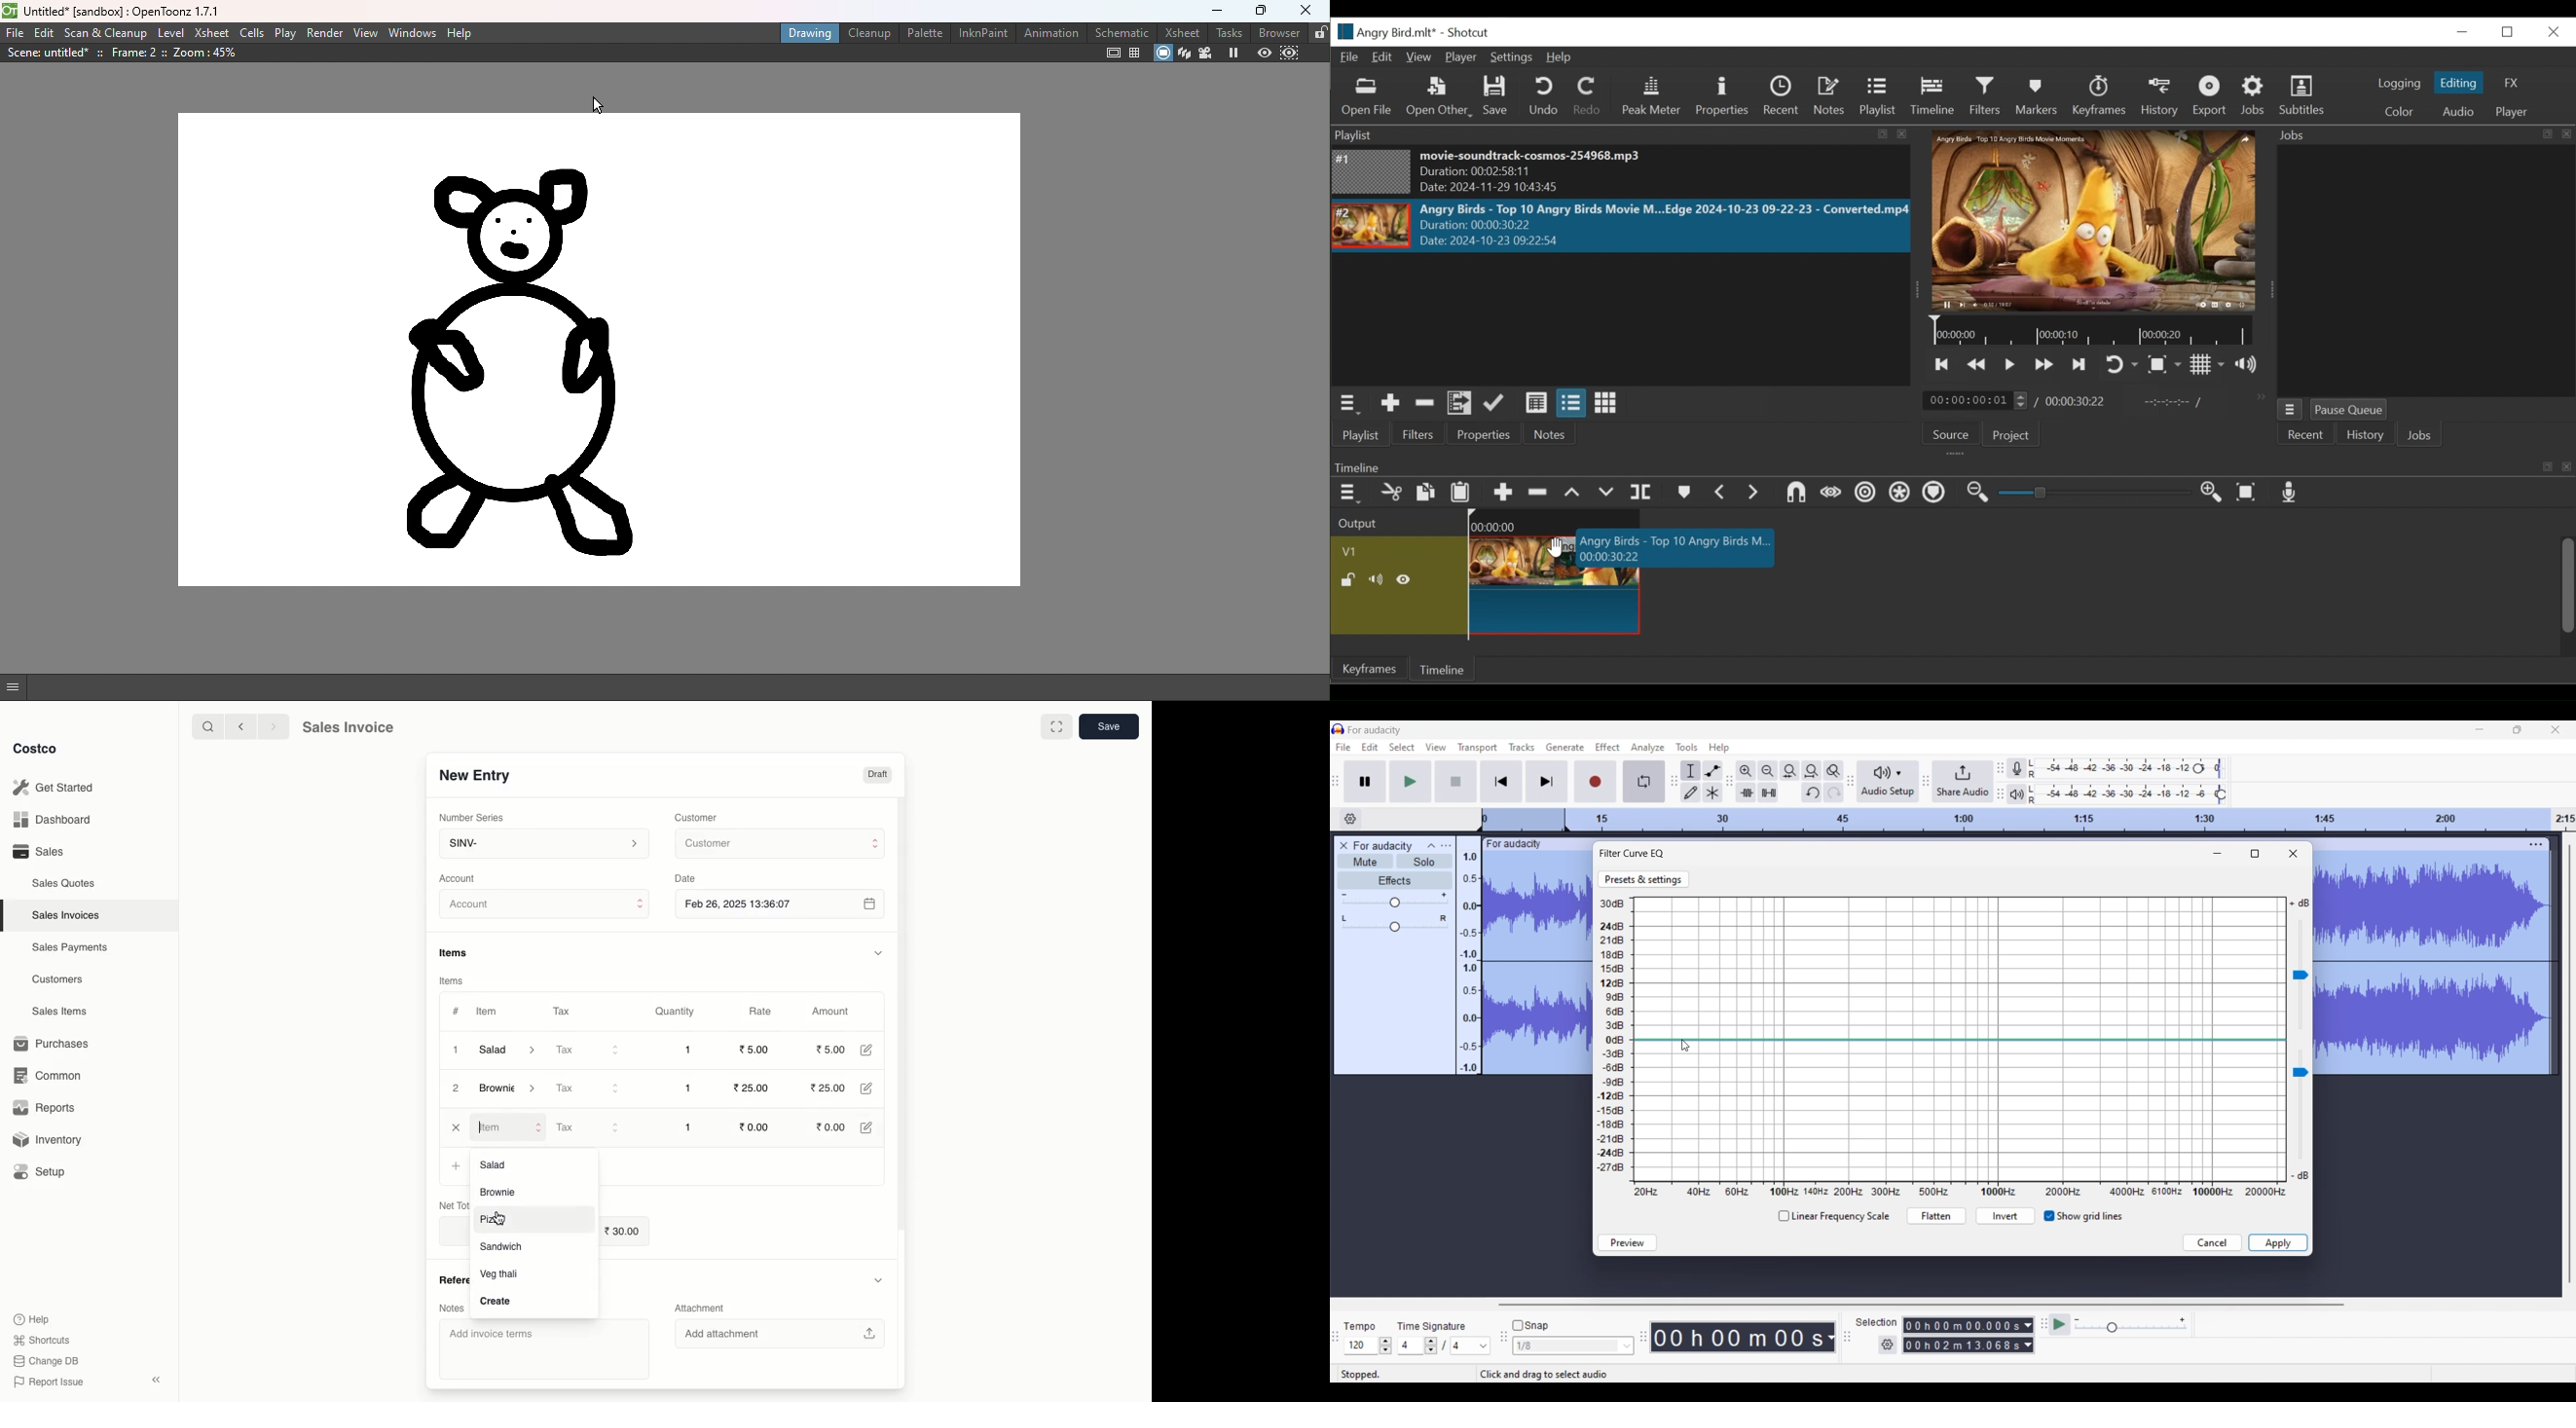  Describe the element at coordinates (1811, 792) in the screenshot. I see `Undo` at that location.